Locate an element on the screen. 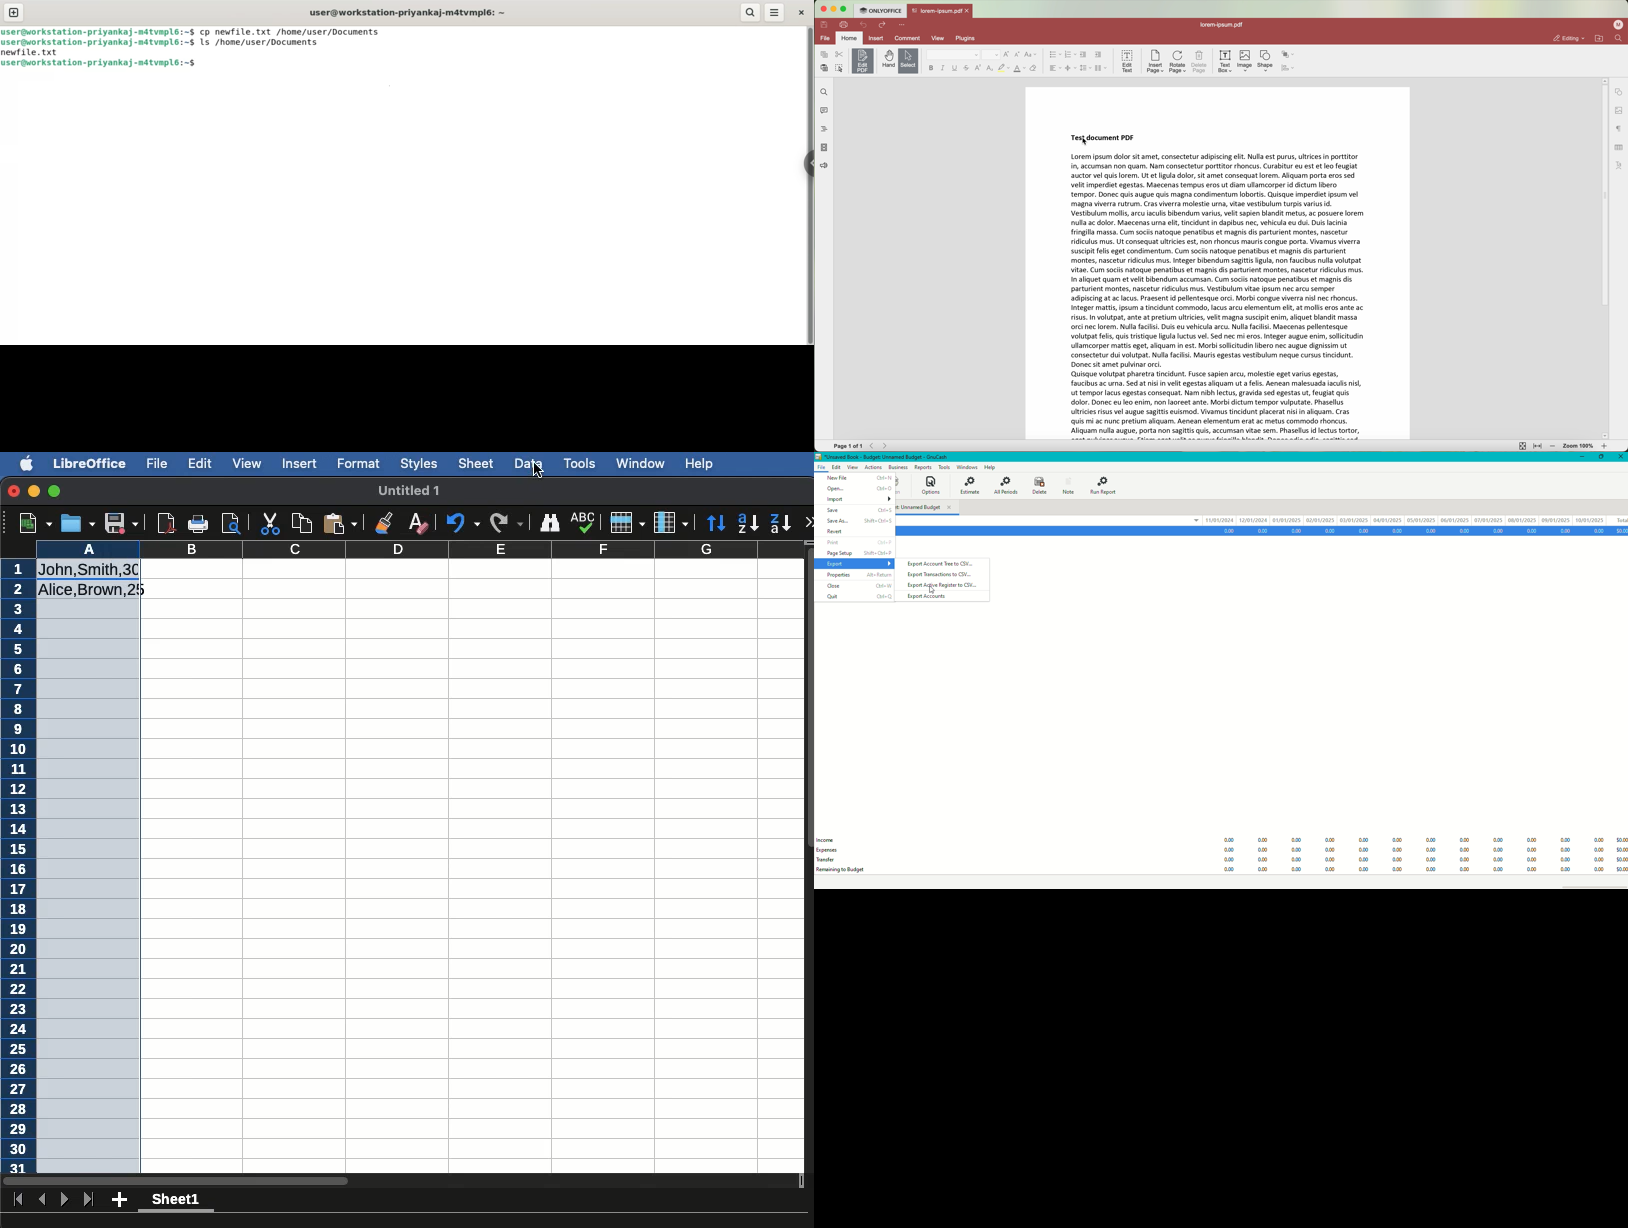  clear style is located at coordinates (1034, 68).